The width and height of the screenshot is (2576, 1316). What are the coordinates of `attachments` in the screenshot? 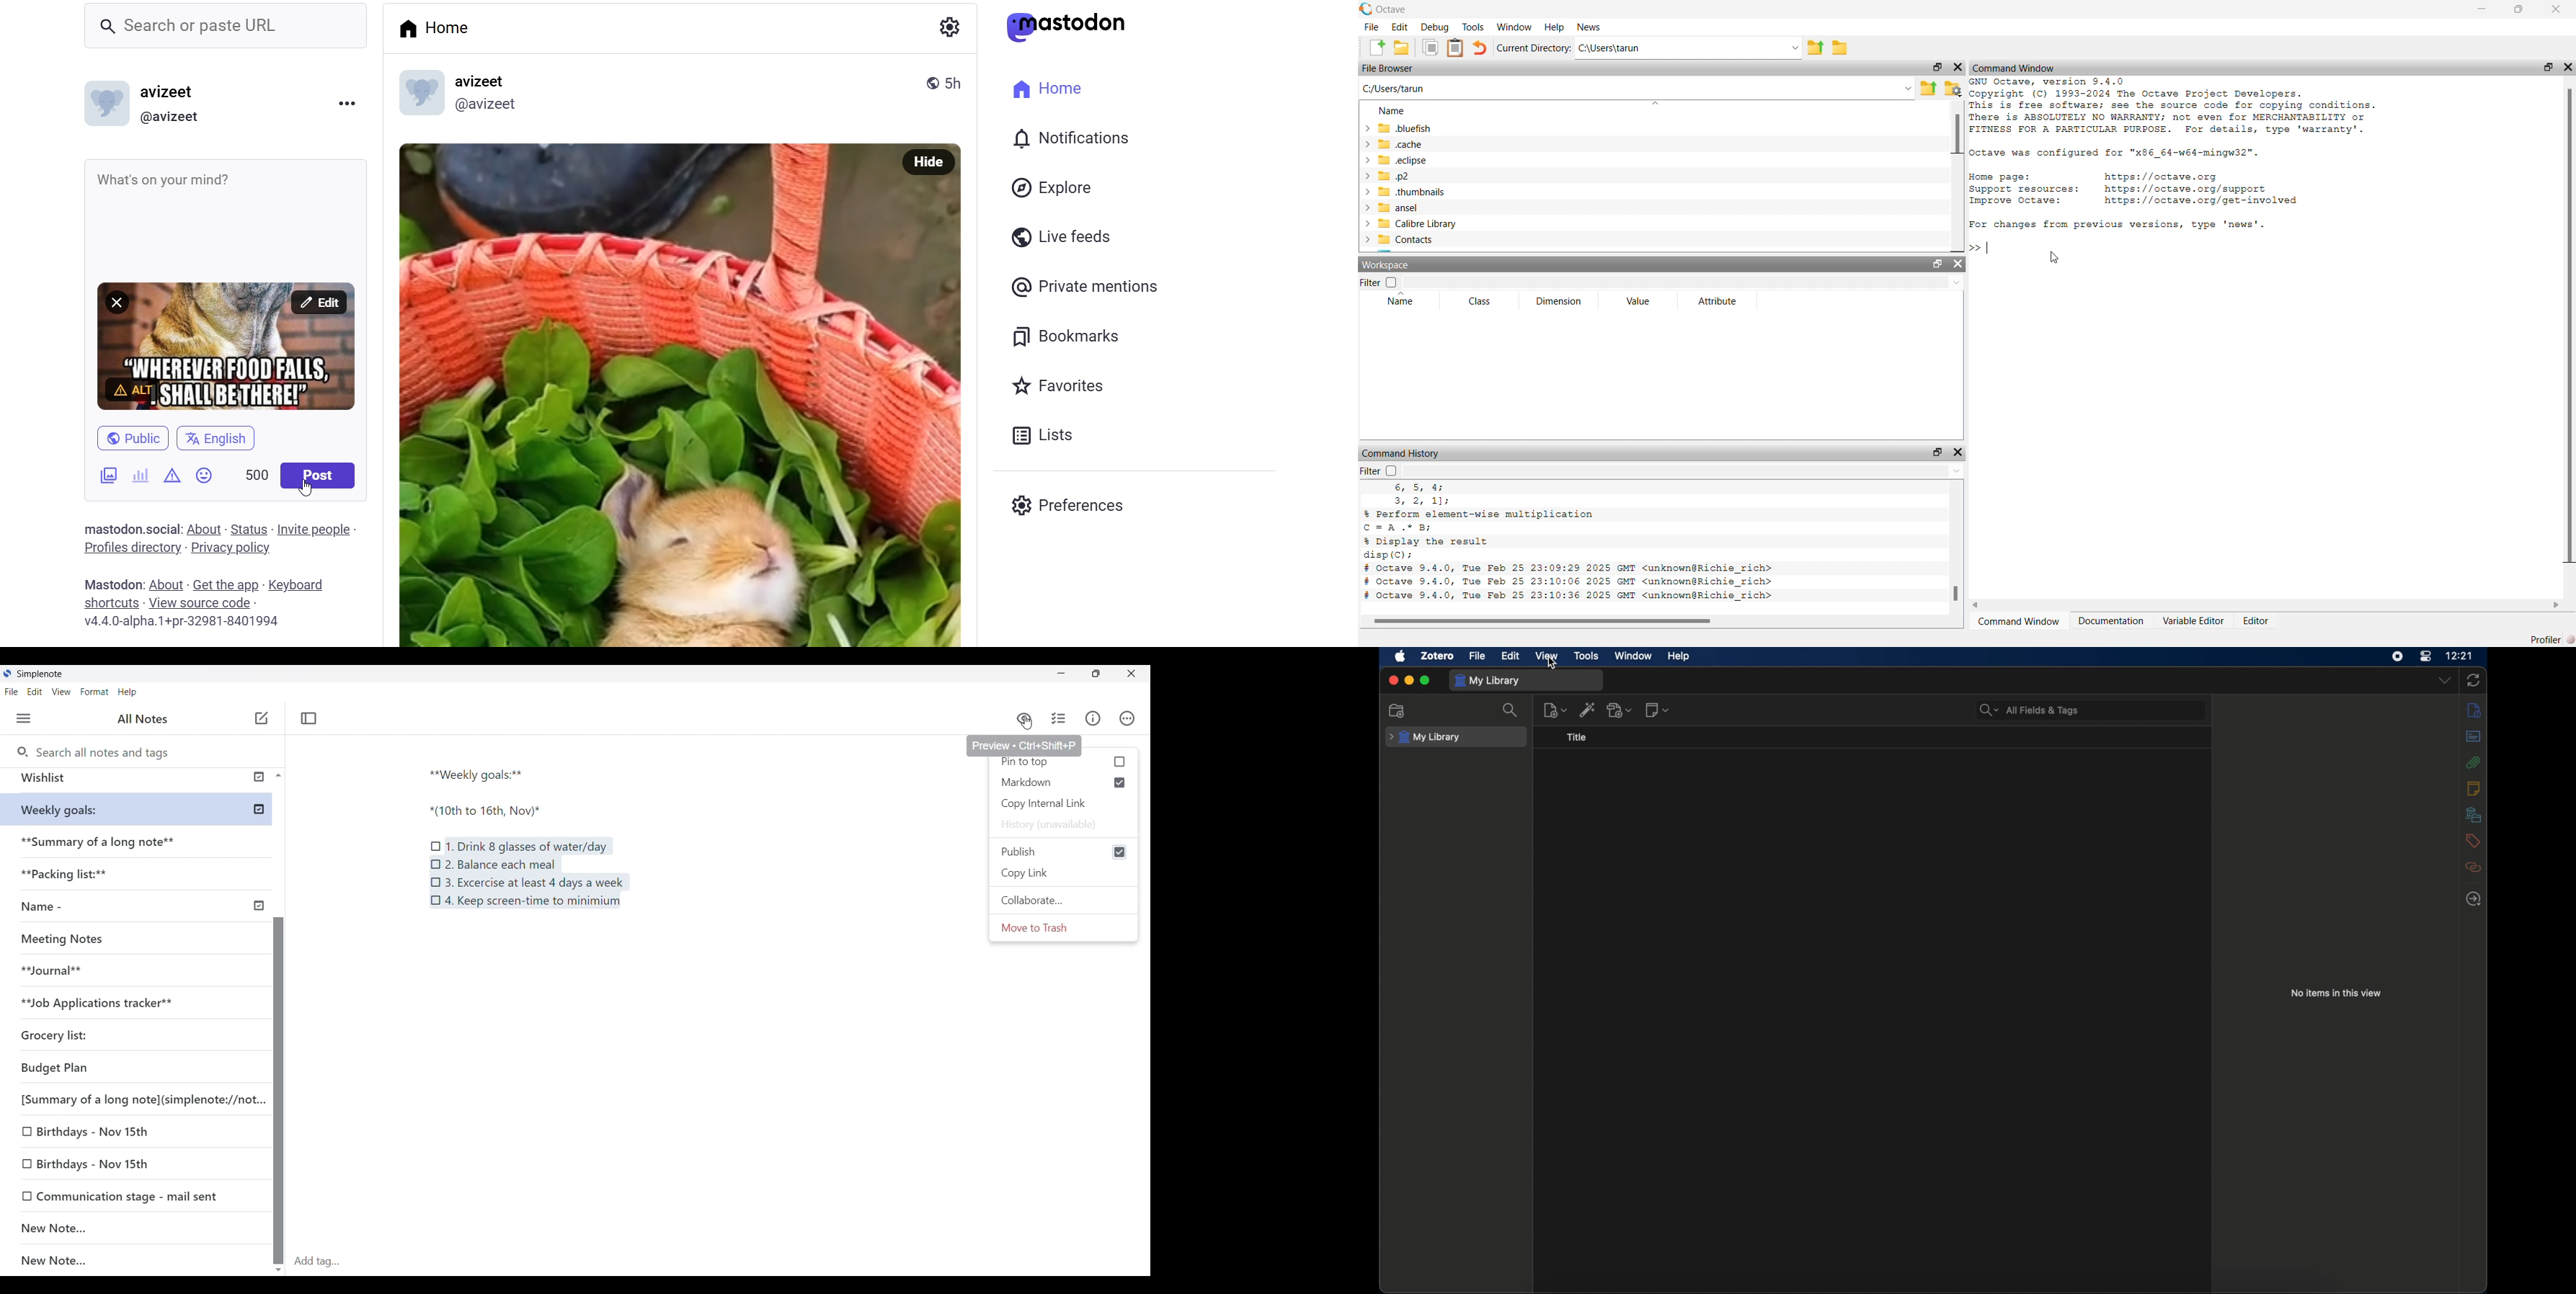 It's located at (2473, 762).